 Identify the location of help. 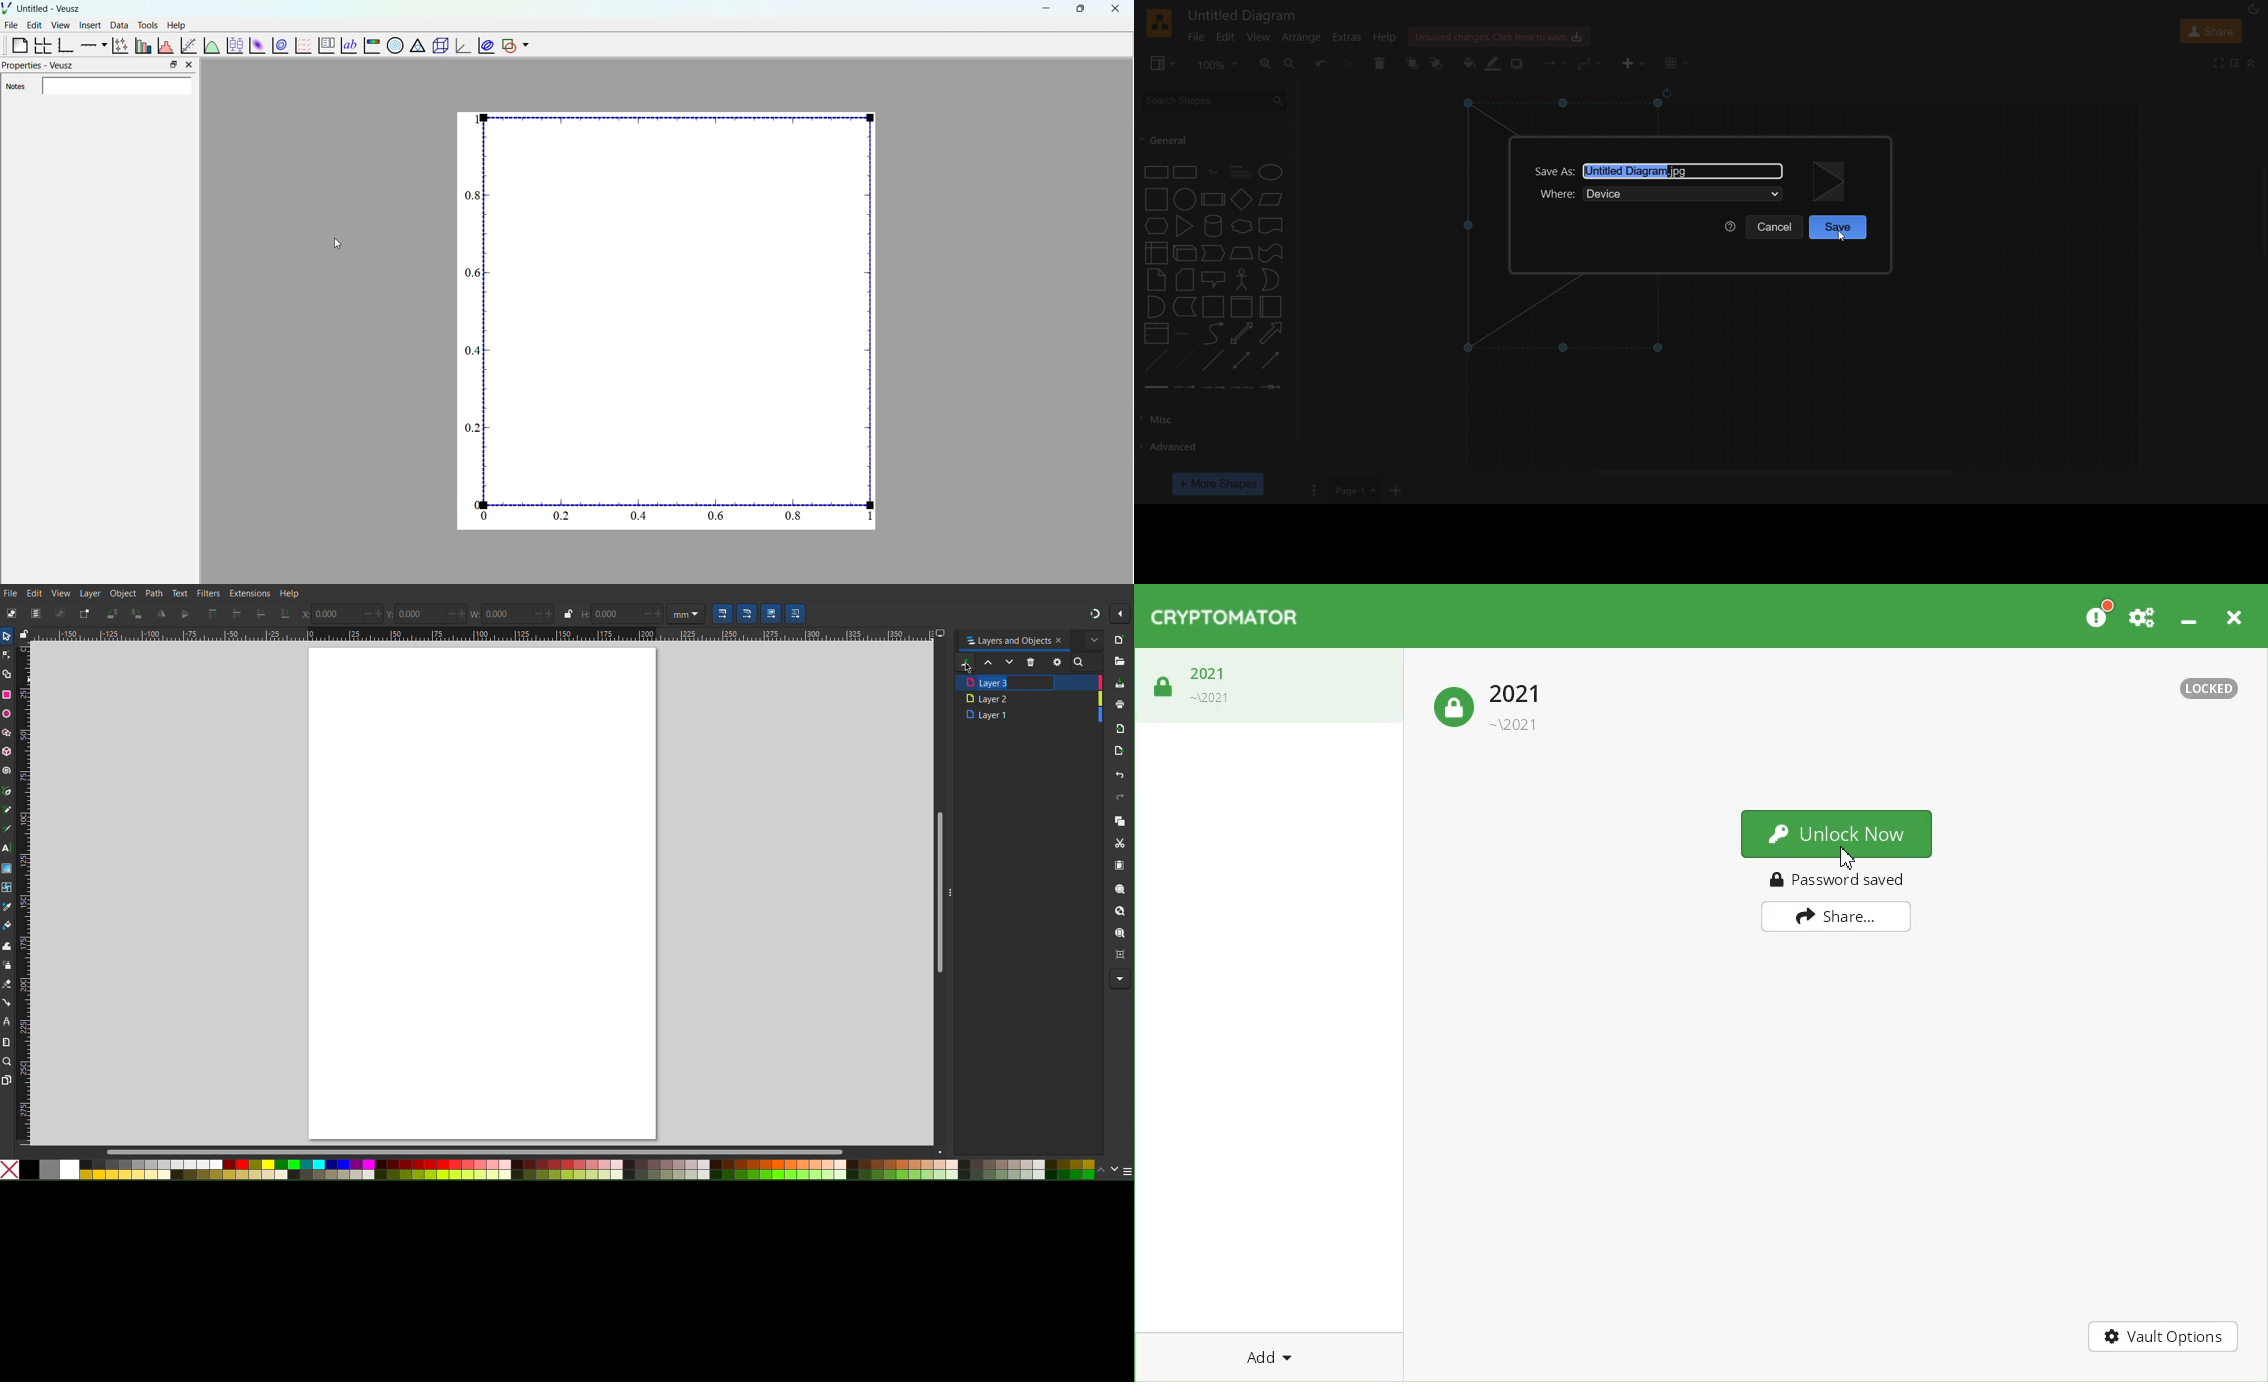
(1728, 226).